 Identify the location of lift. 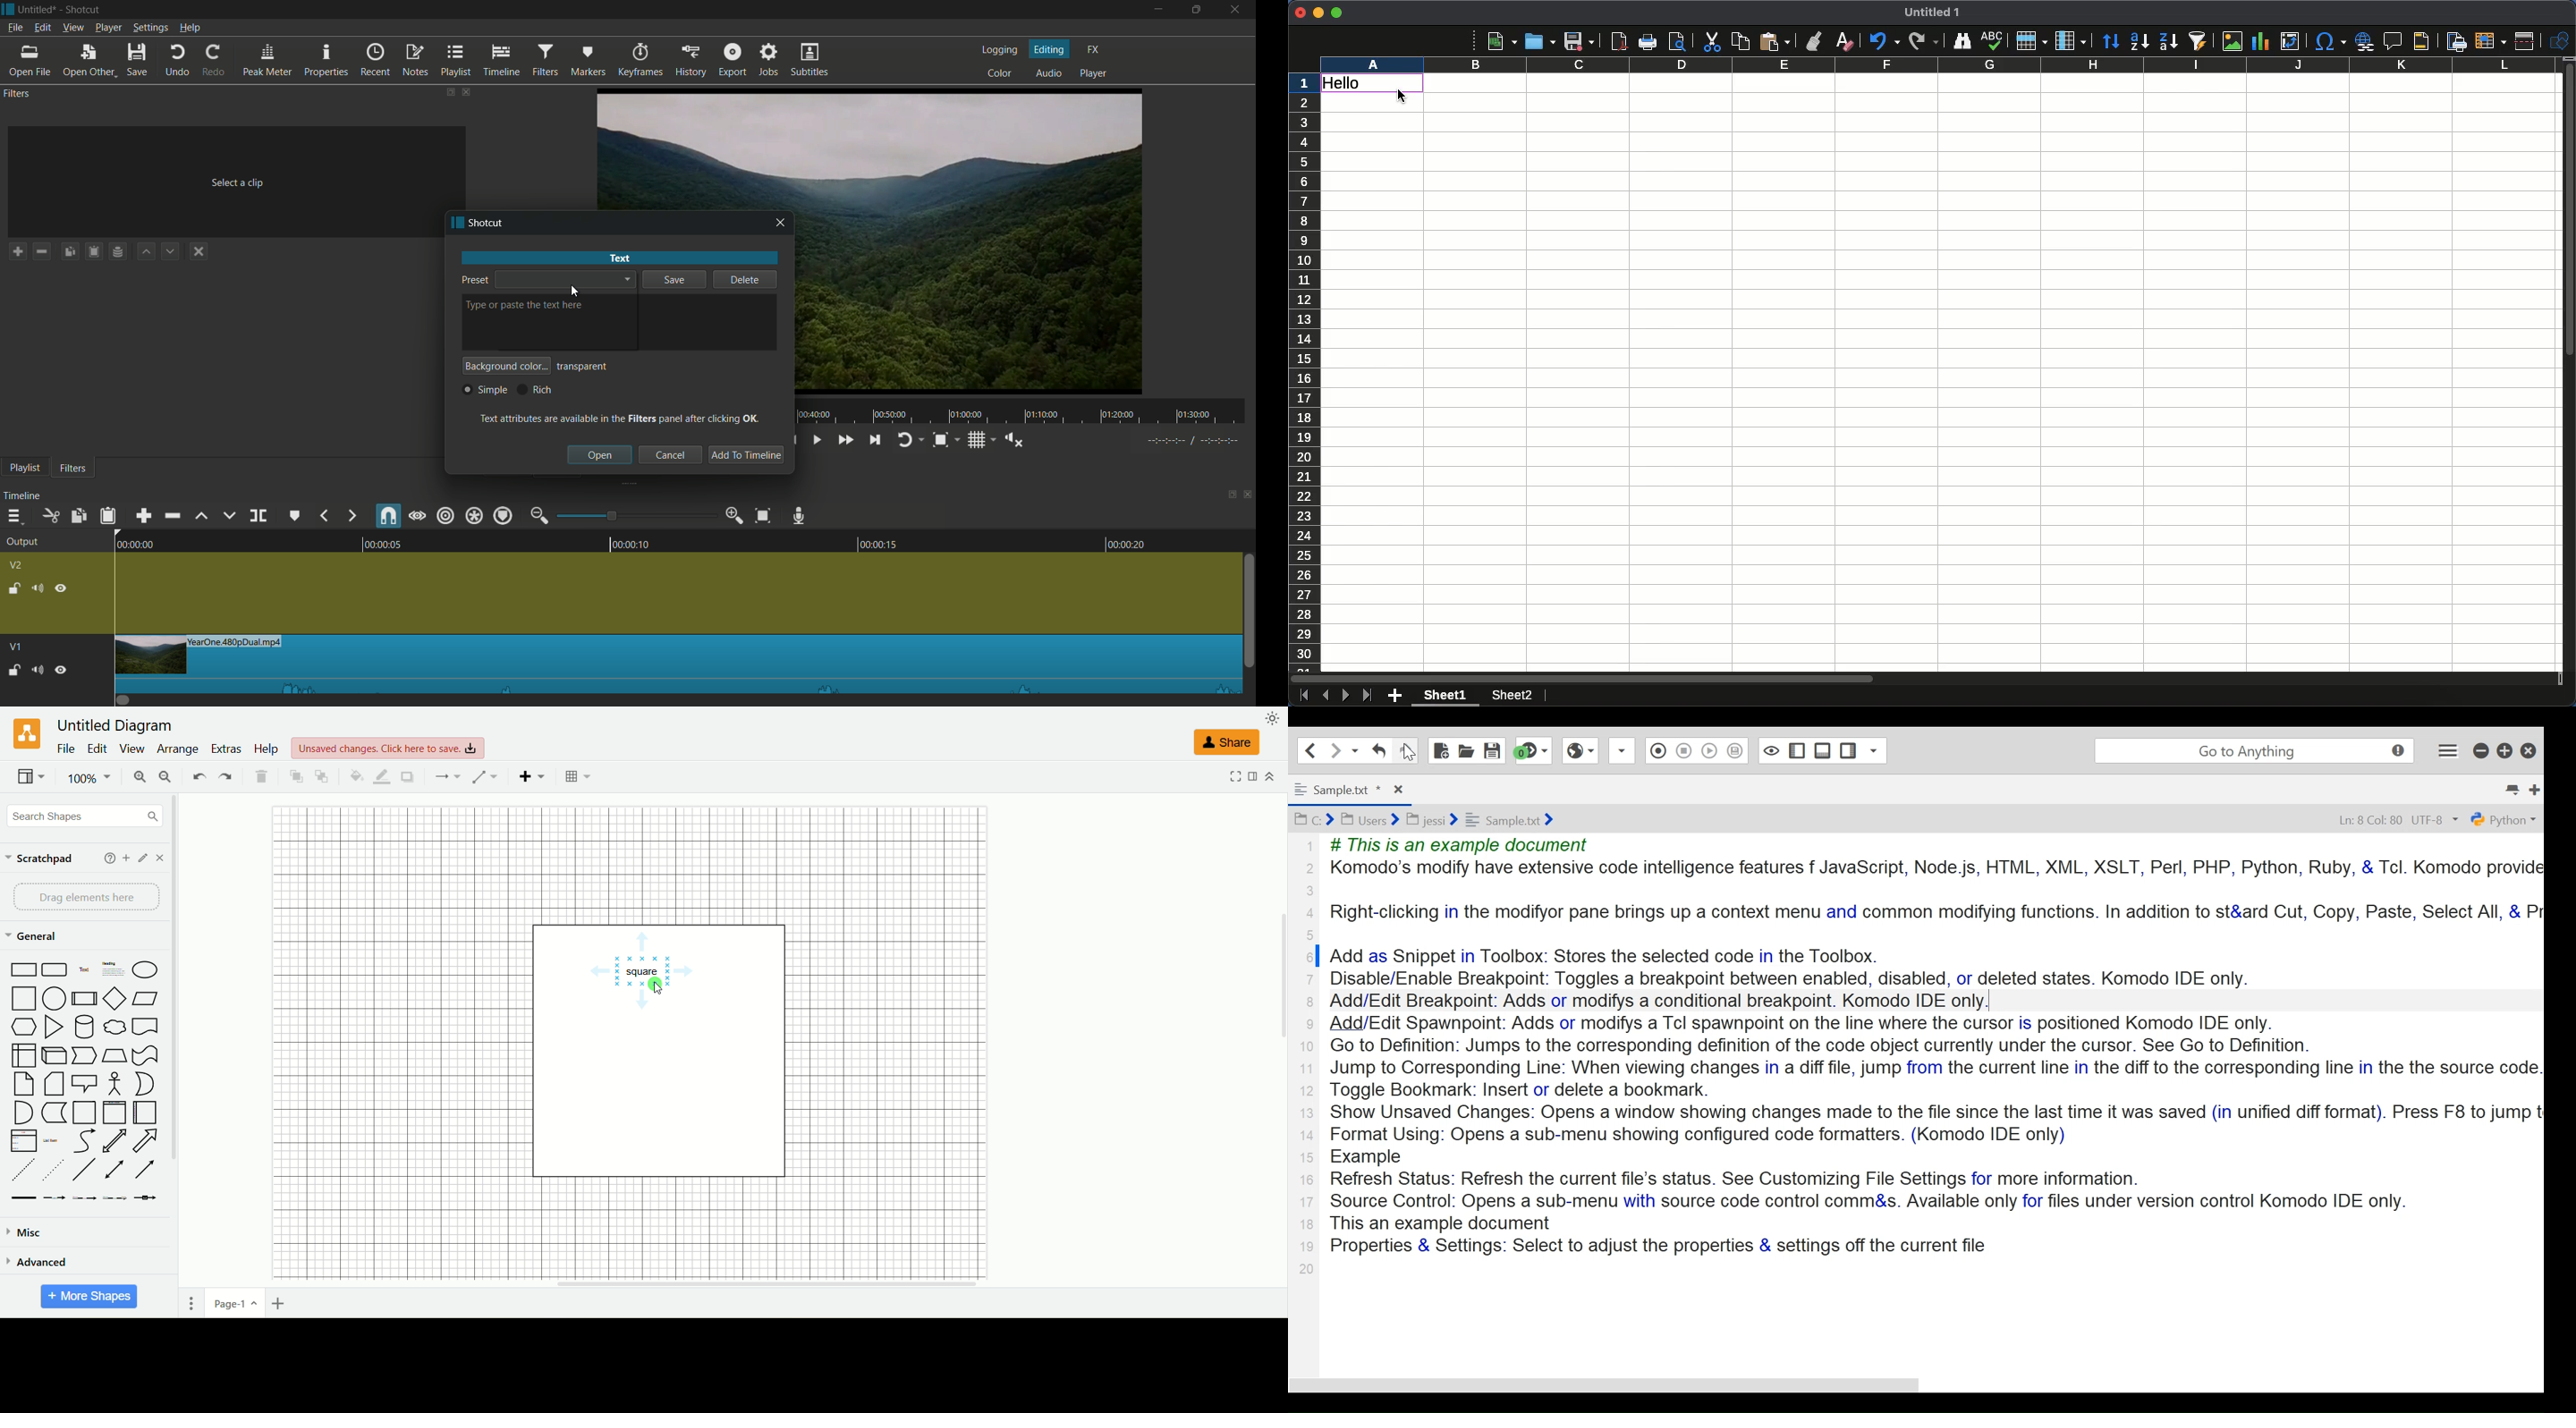
(202, 515).